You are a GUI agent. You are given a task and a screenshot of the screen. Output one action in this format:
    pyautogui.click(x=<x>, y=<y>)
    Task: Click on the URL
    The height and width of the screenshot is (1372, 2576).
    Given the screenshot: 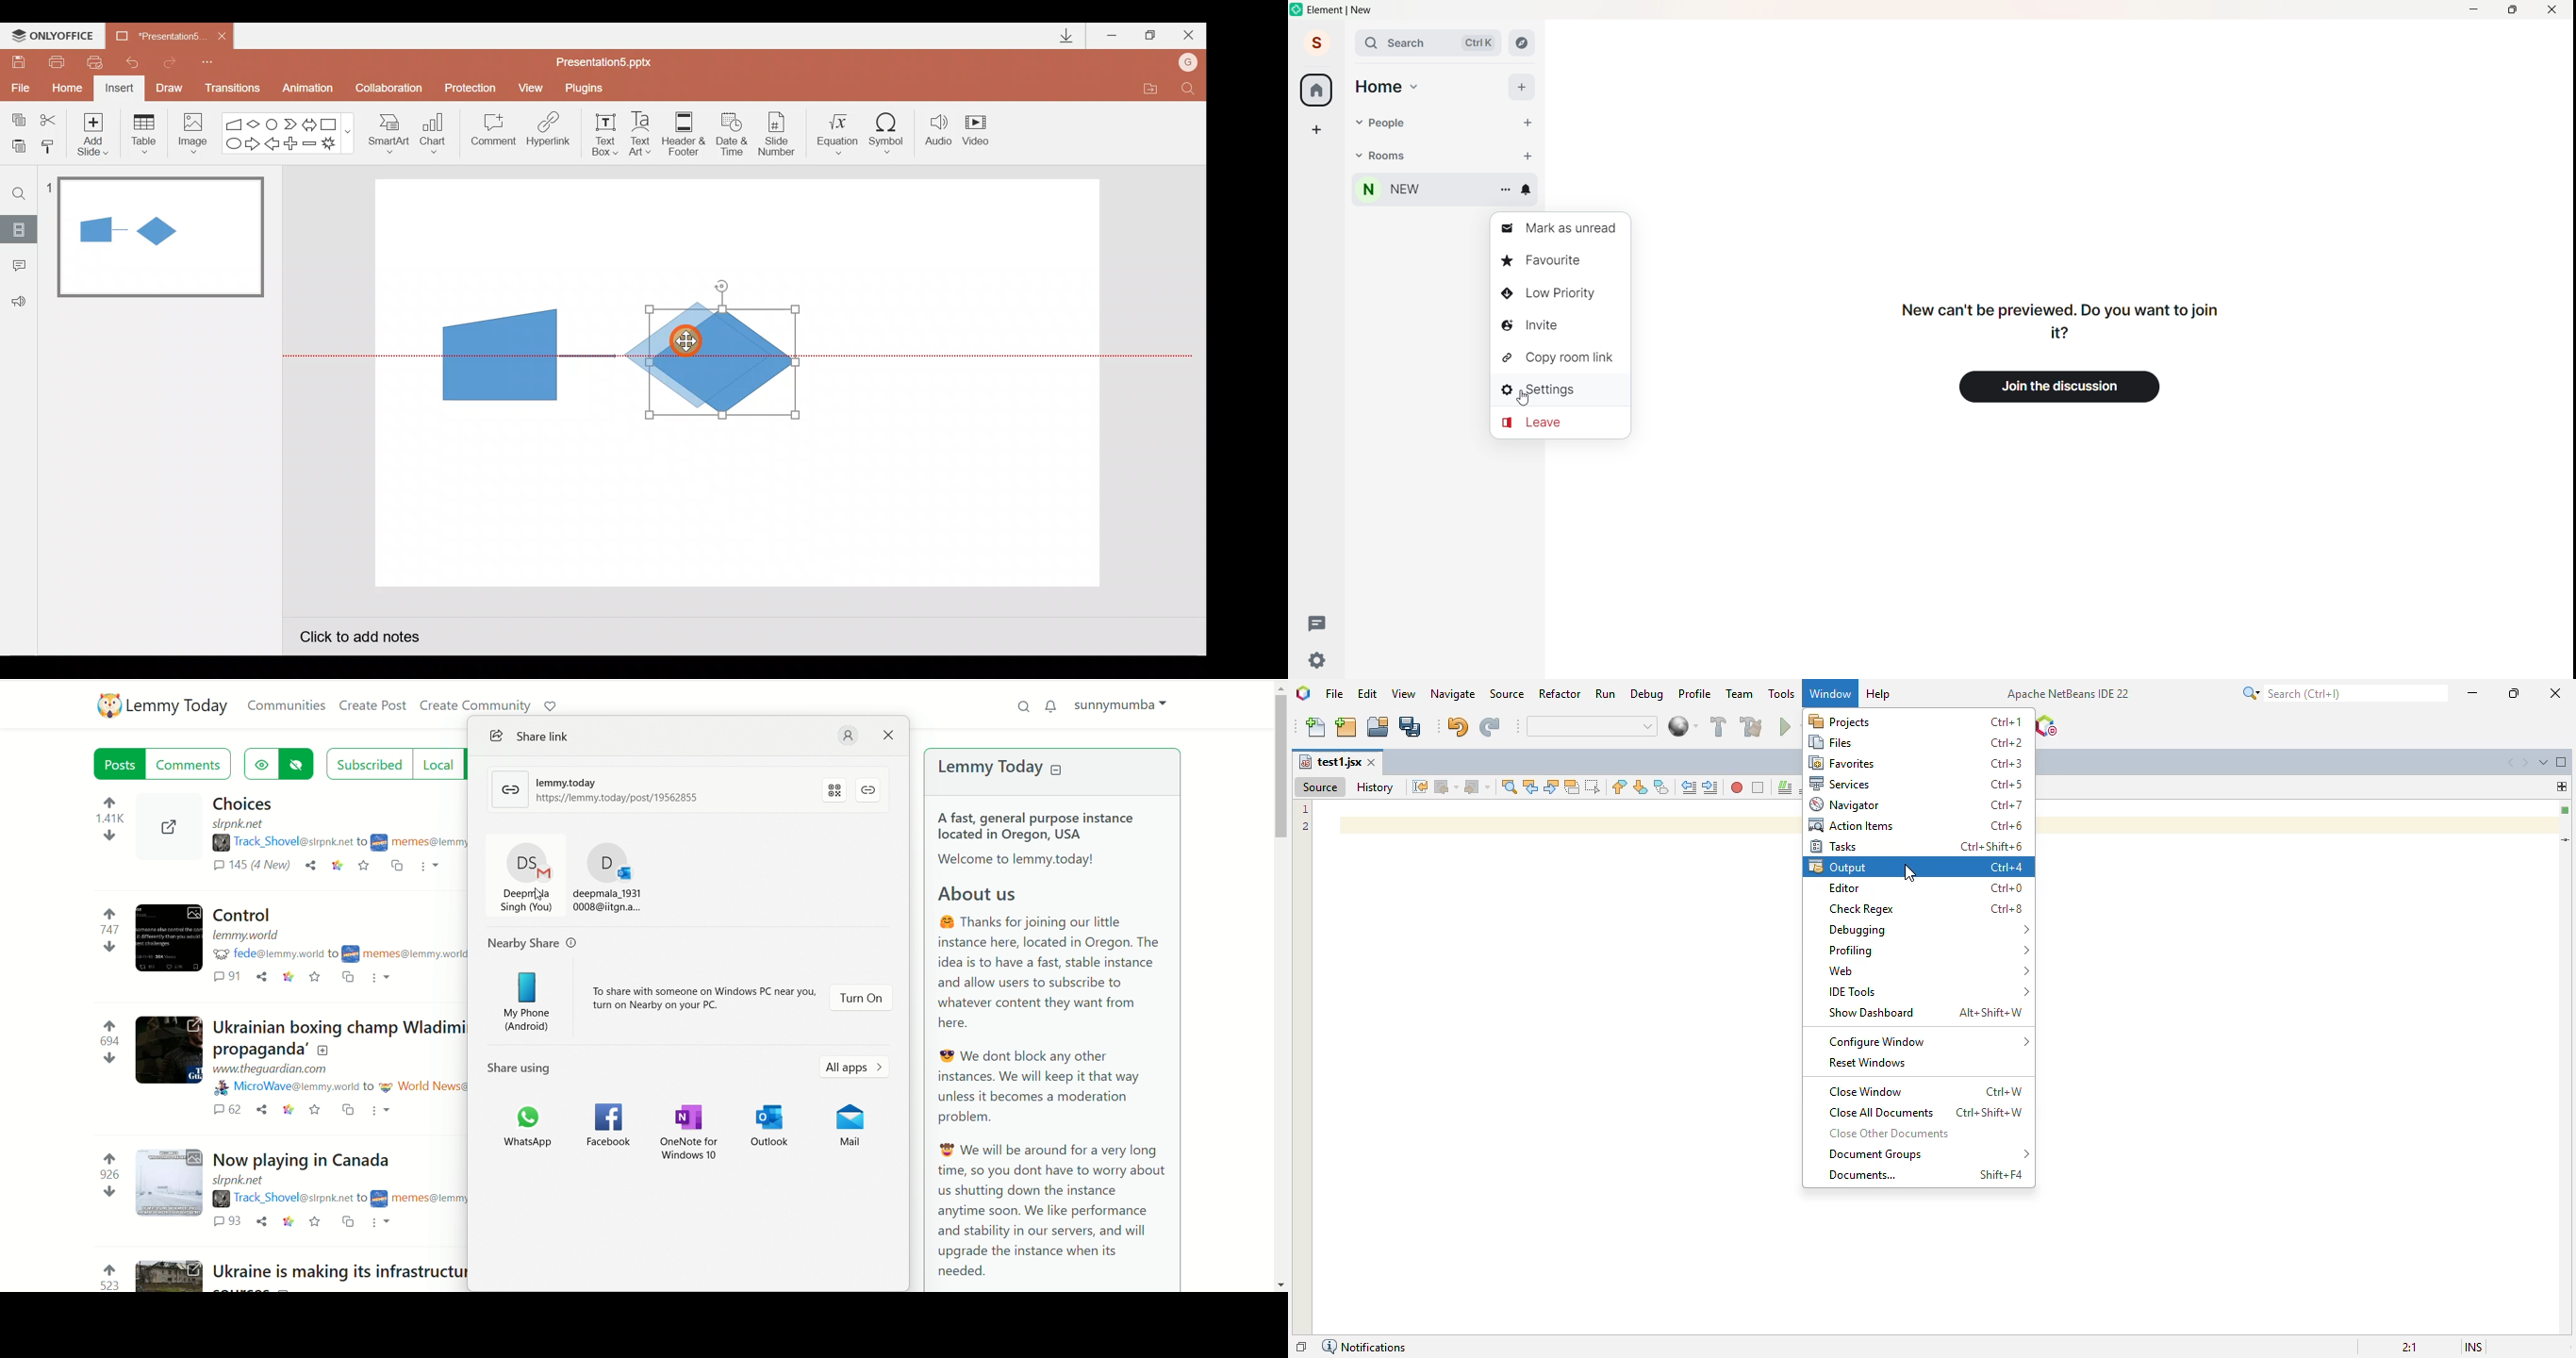 What is the action you would take?
    pyautogui.click(x=273, y=1070)
    